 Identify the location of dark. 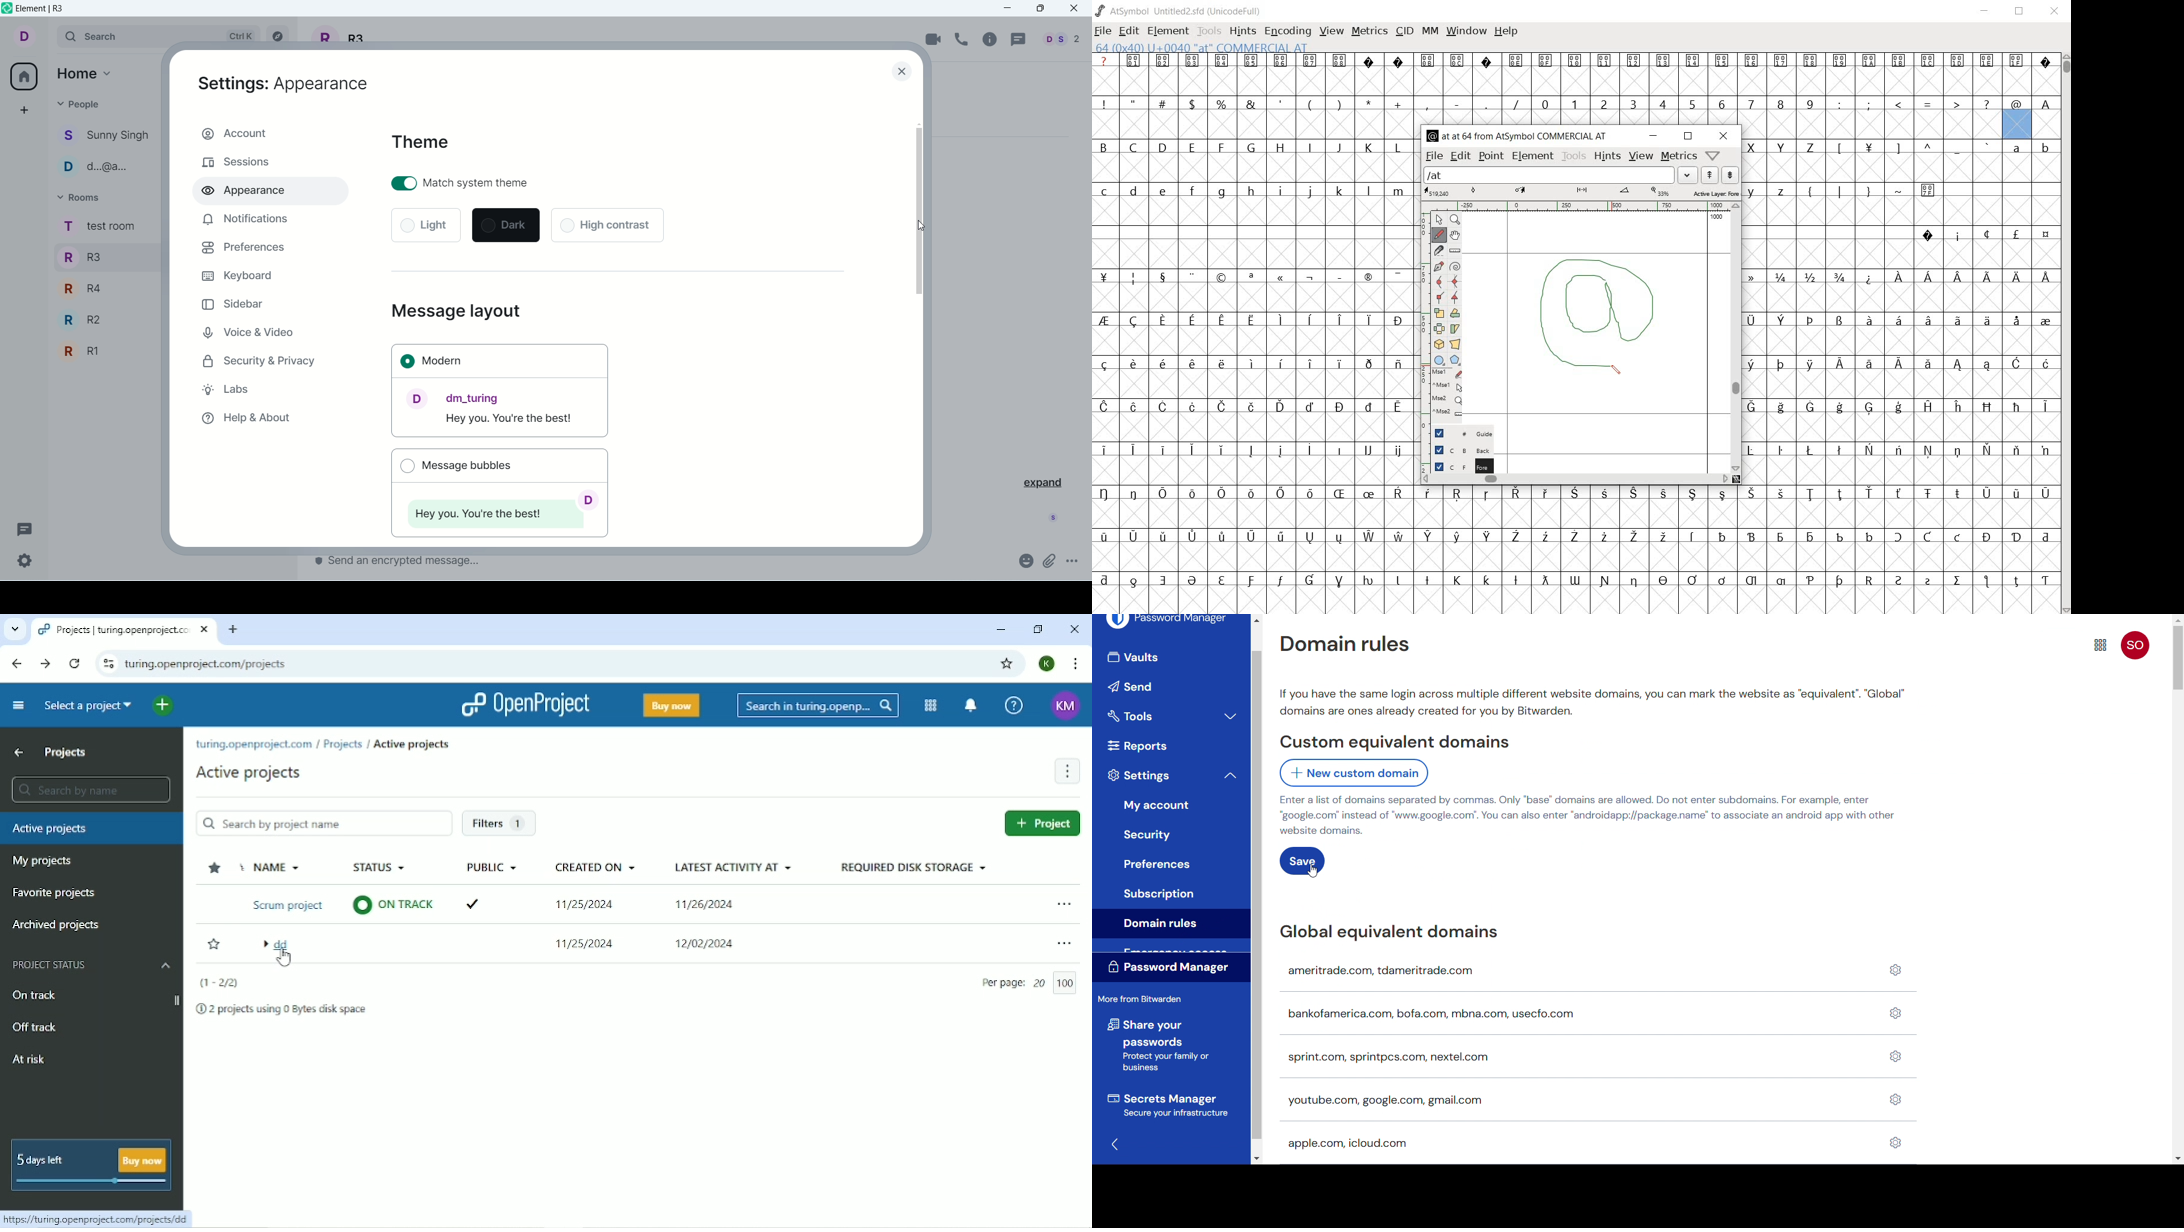
(506, 225).